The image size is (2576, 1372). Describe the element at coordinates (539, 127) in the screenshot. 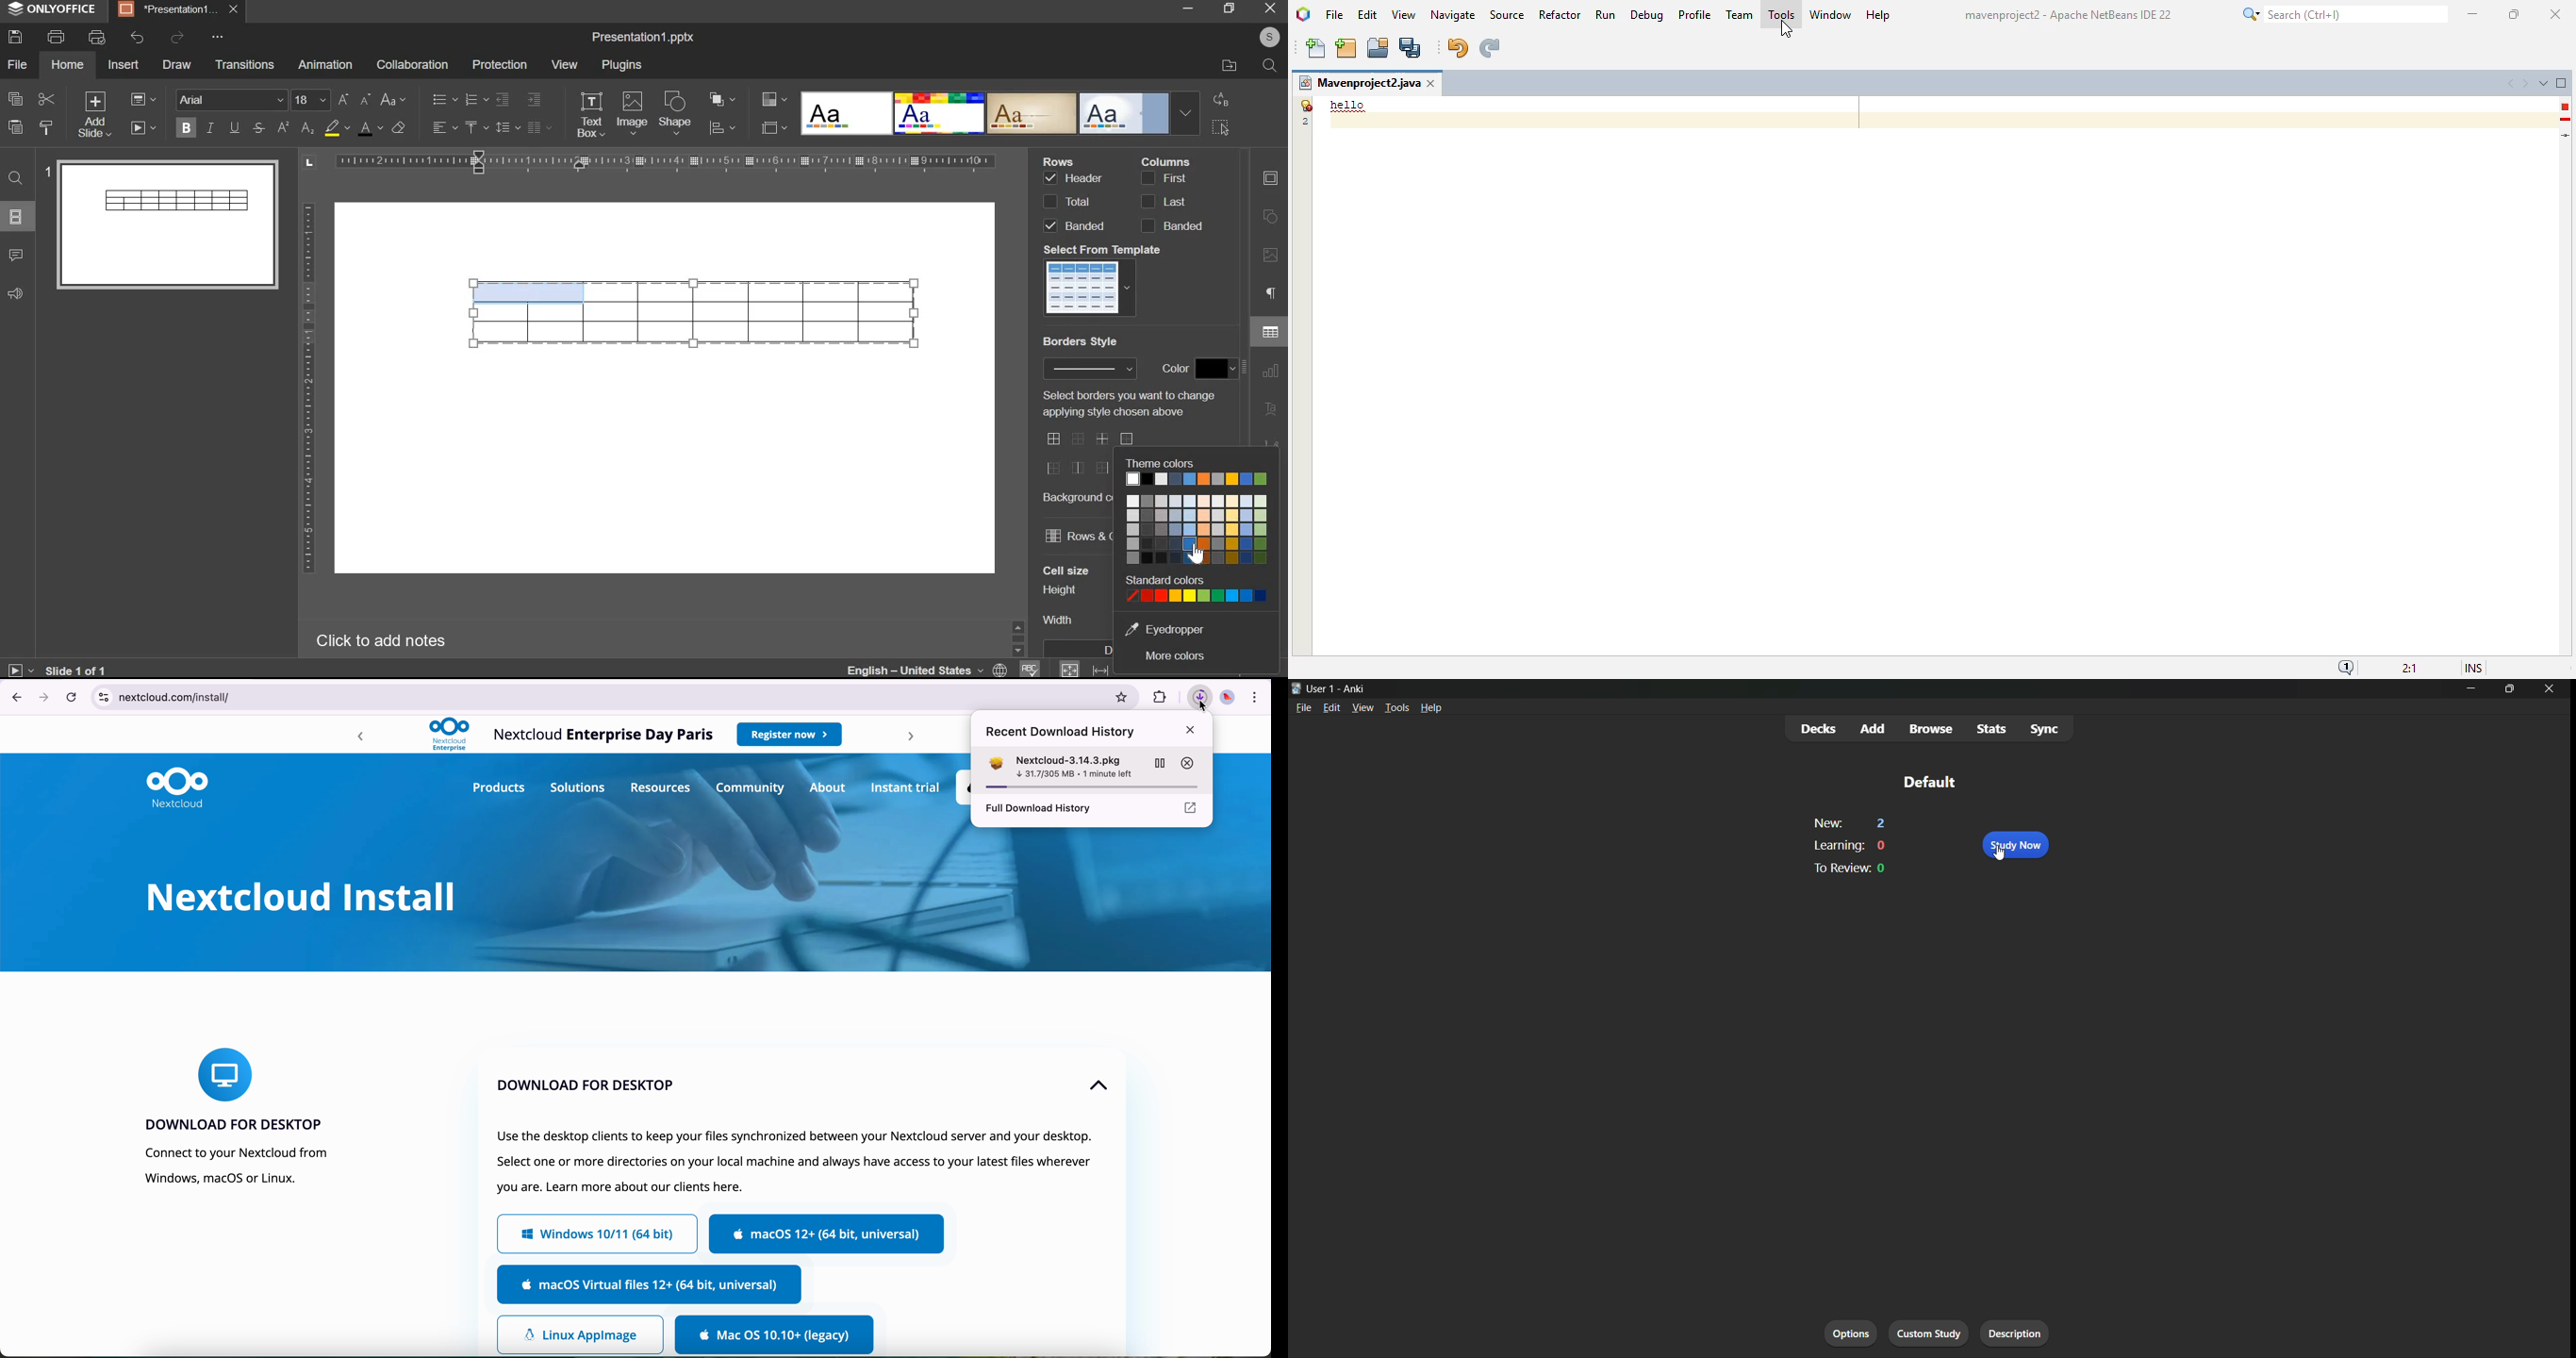

I see `justified` at that location.